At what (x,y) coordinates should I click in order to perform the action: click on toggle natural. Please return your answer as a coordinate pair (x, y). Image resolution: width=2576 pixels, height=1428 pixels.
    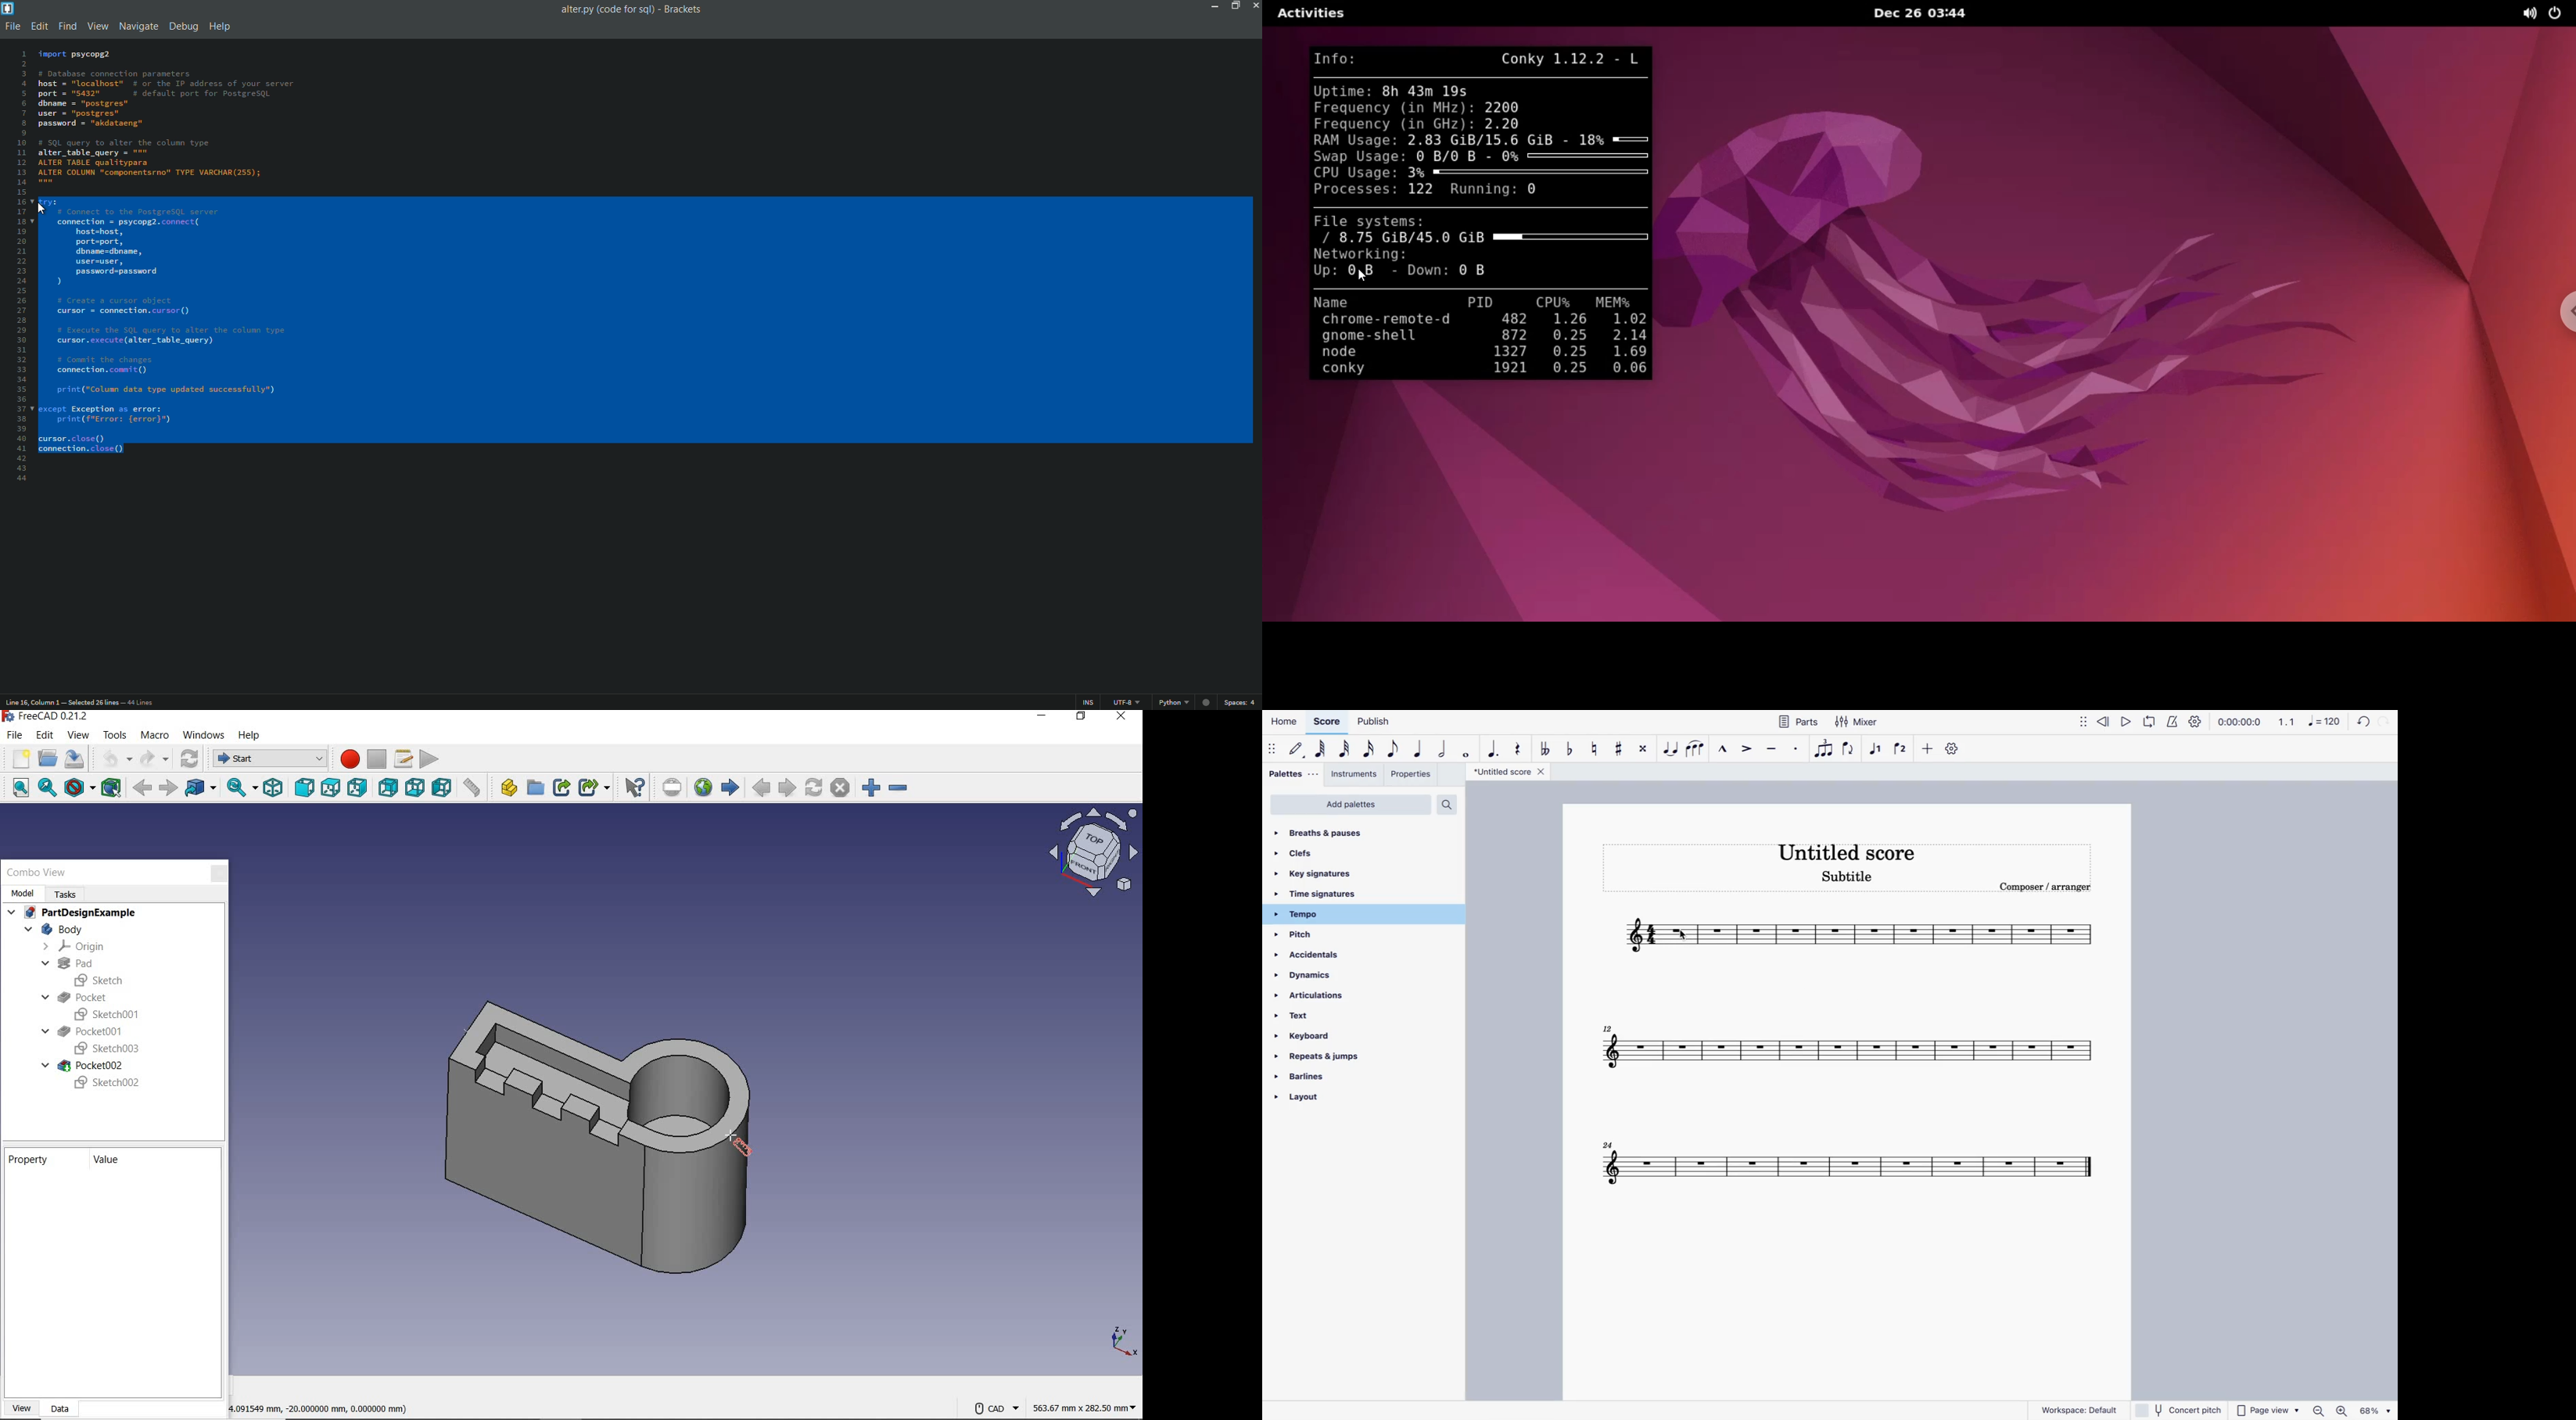
    Looking at the image, I should click on (1596, 748).